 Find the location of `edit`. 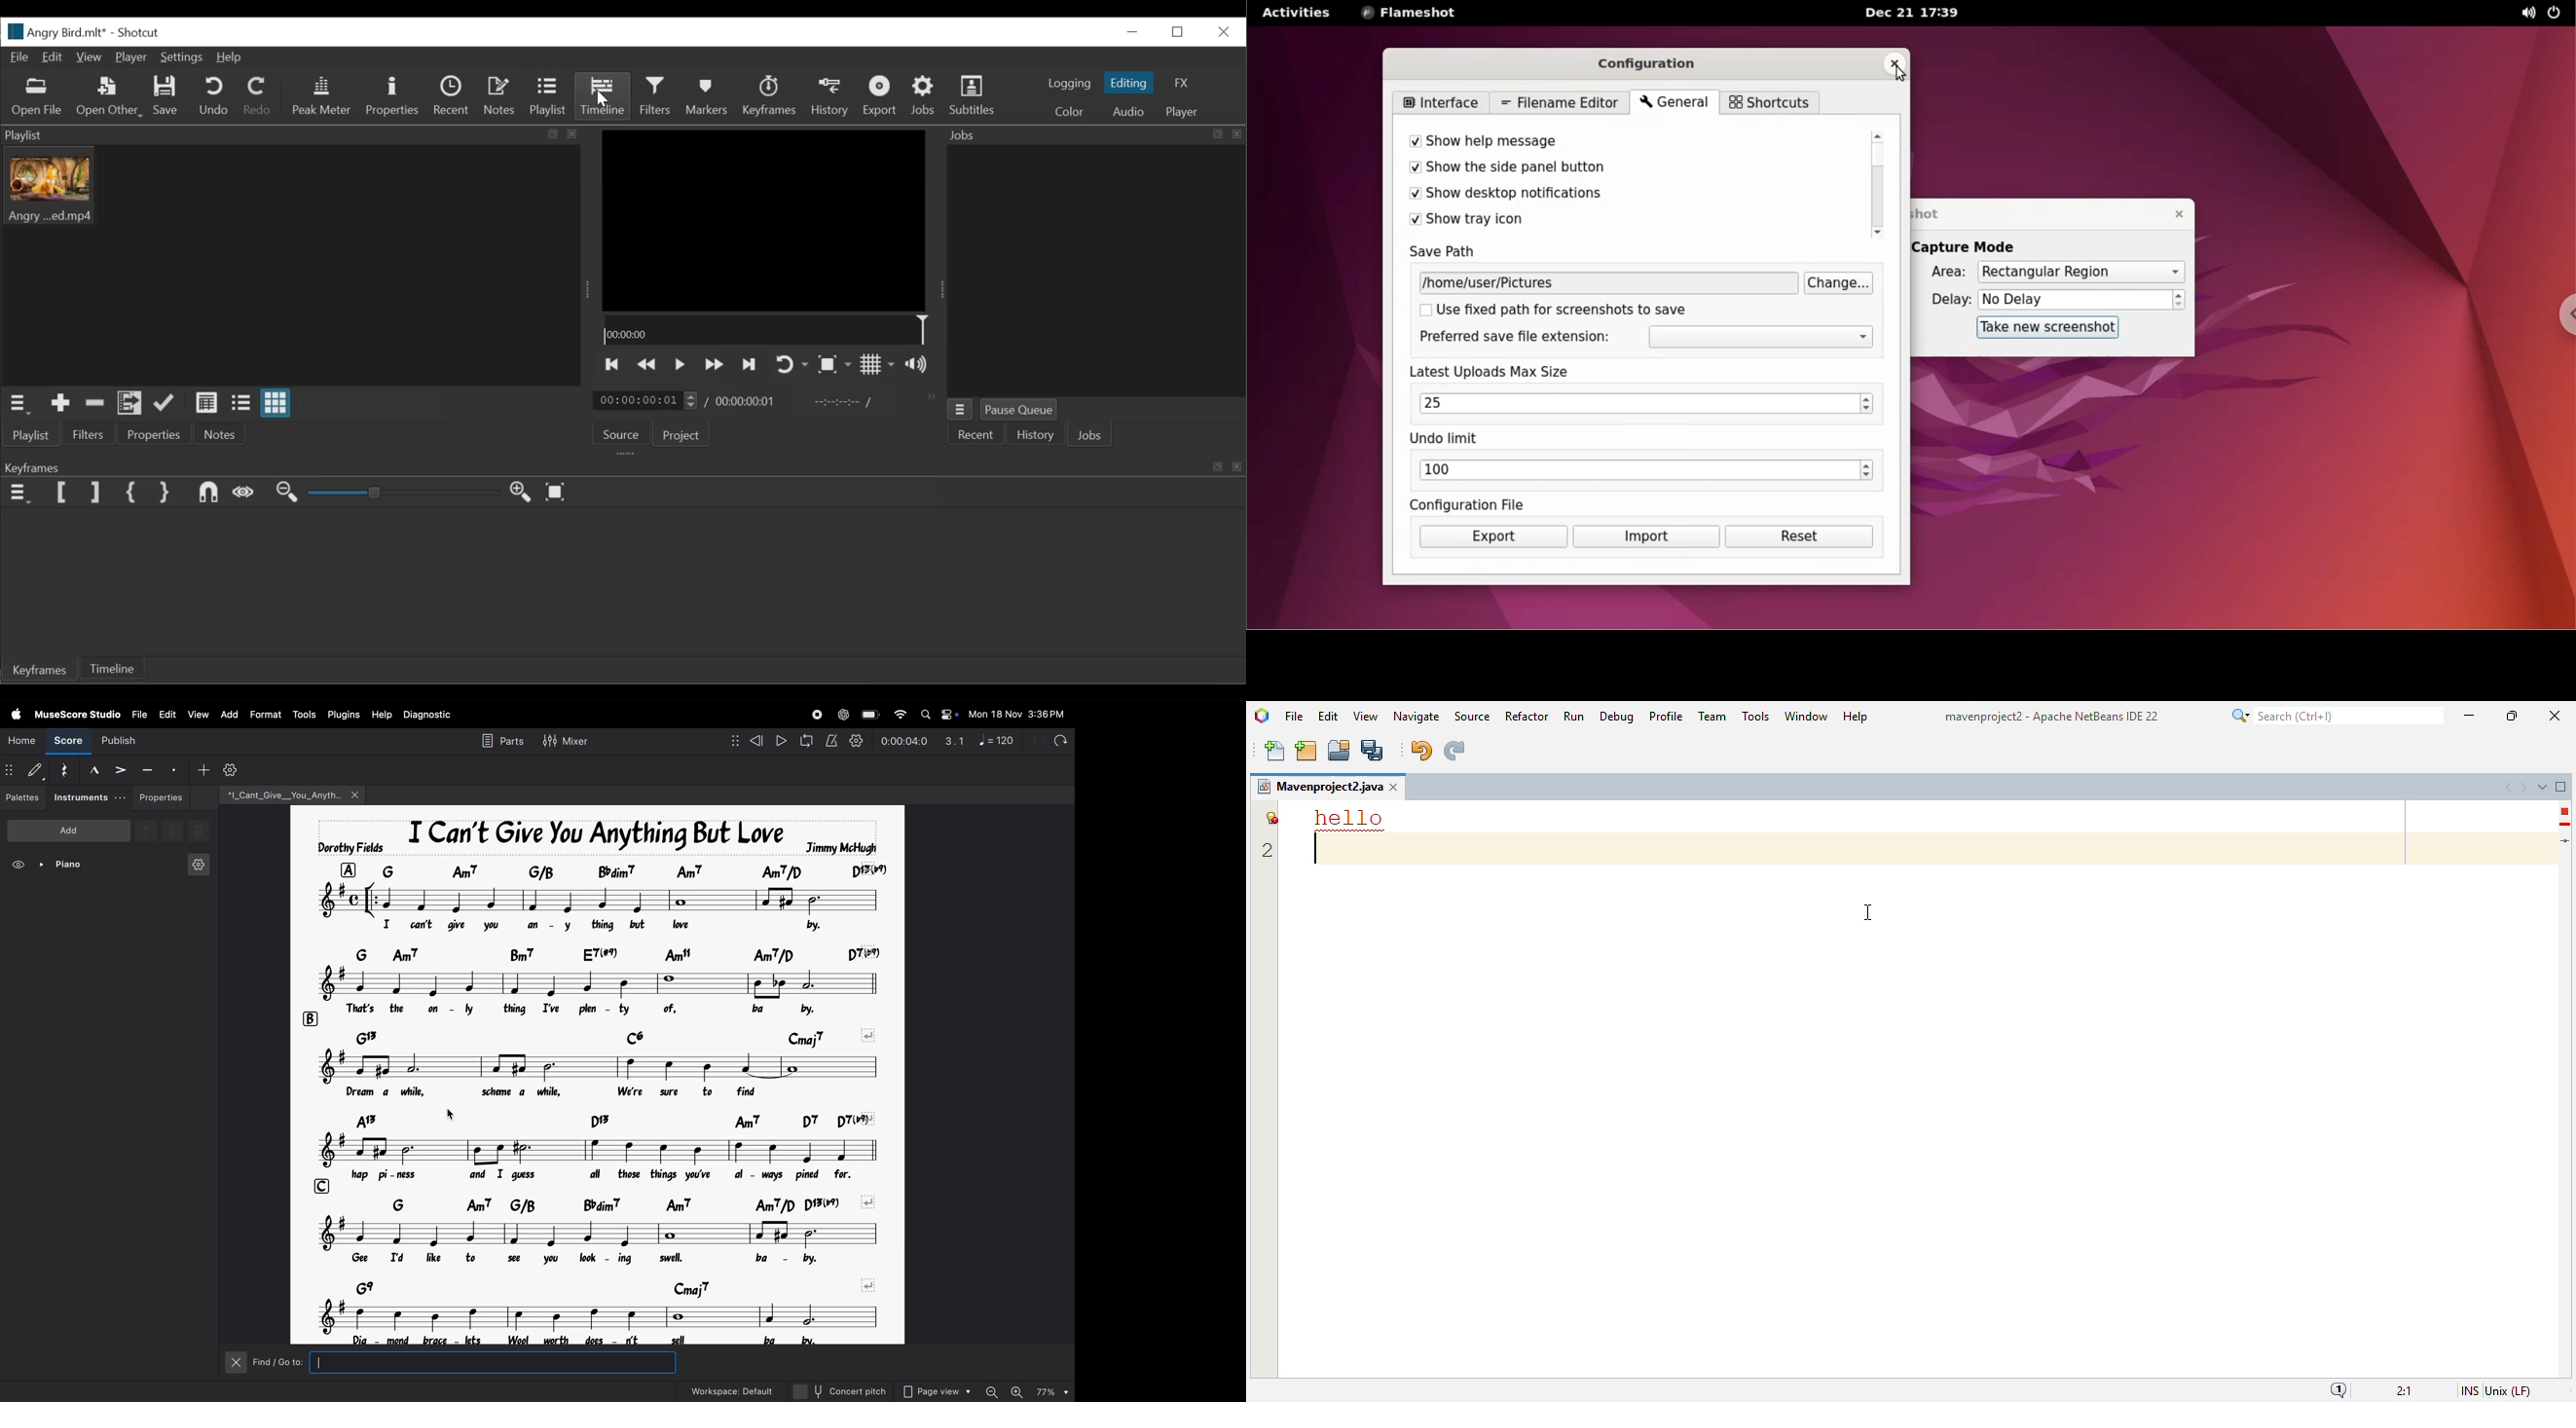

edit is located at coordinates (1329, 716).